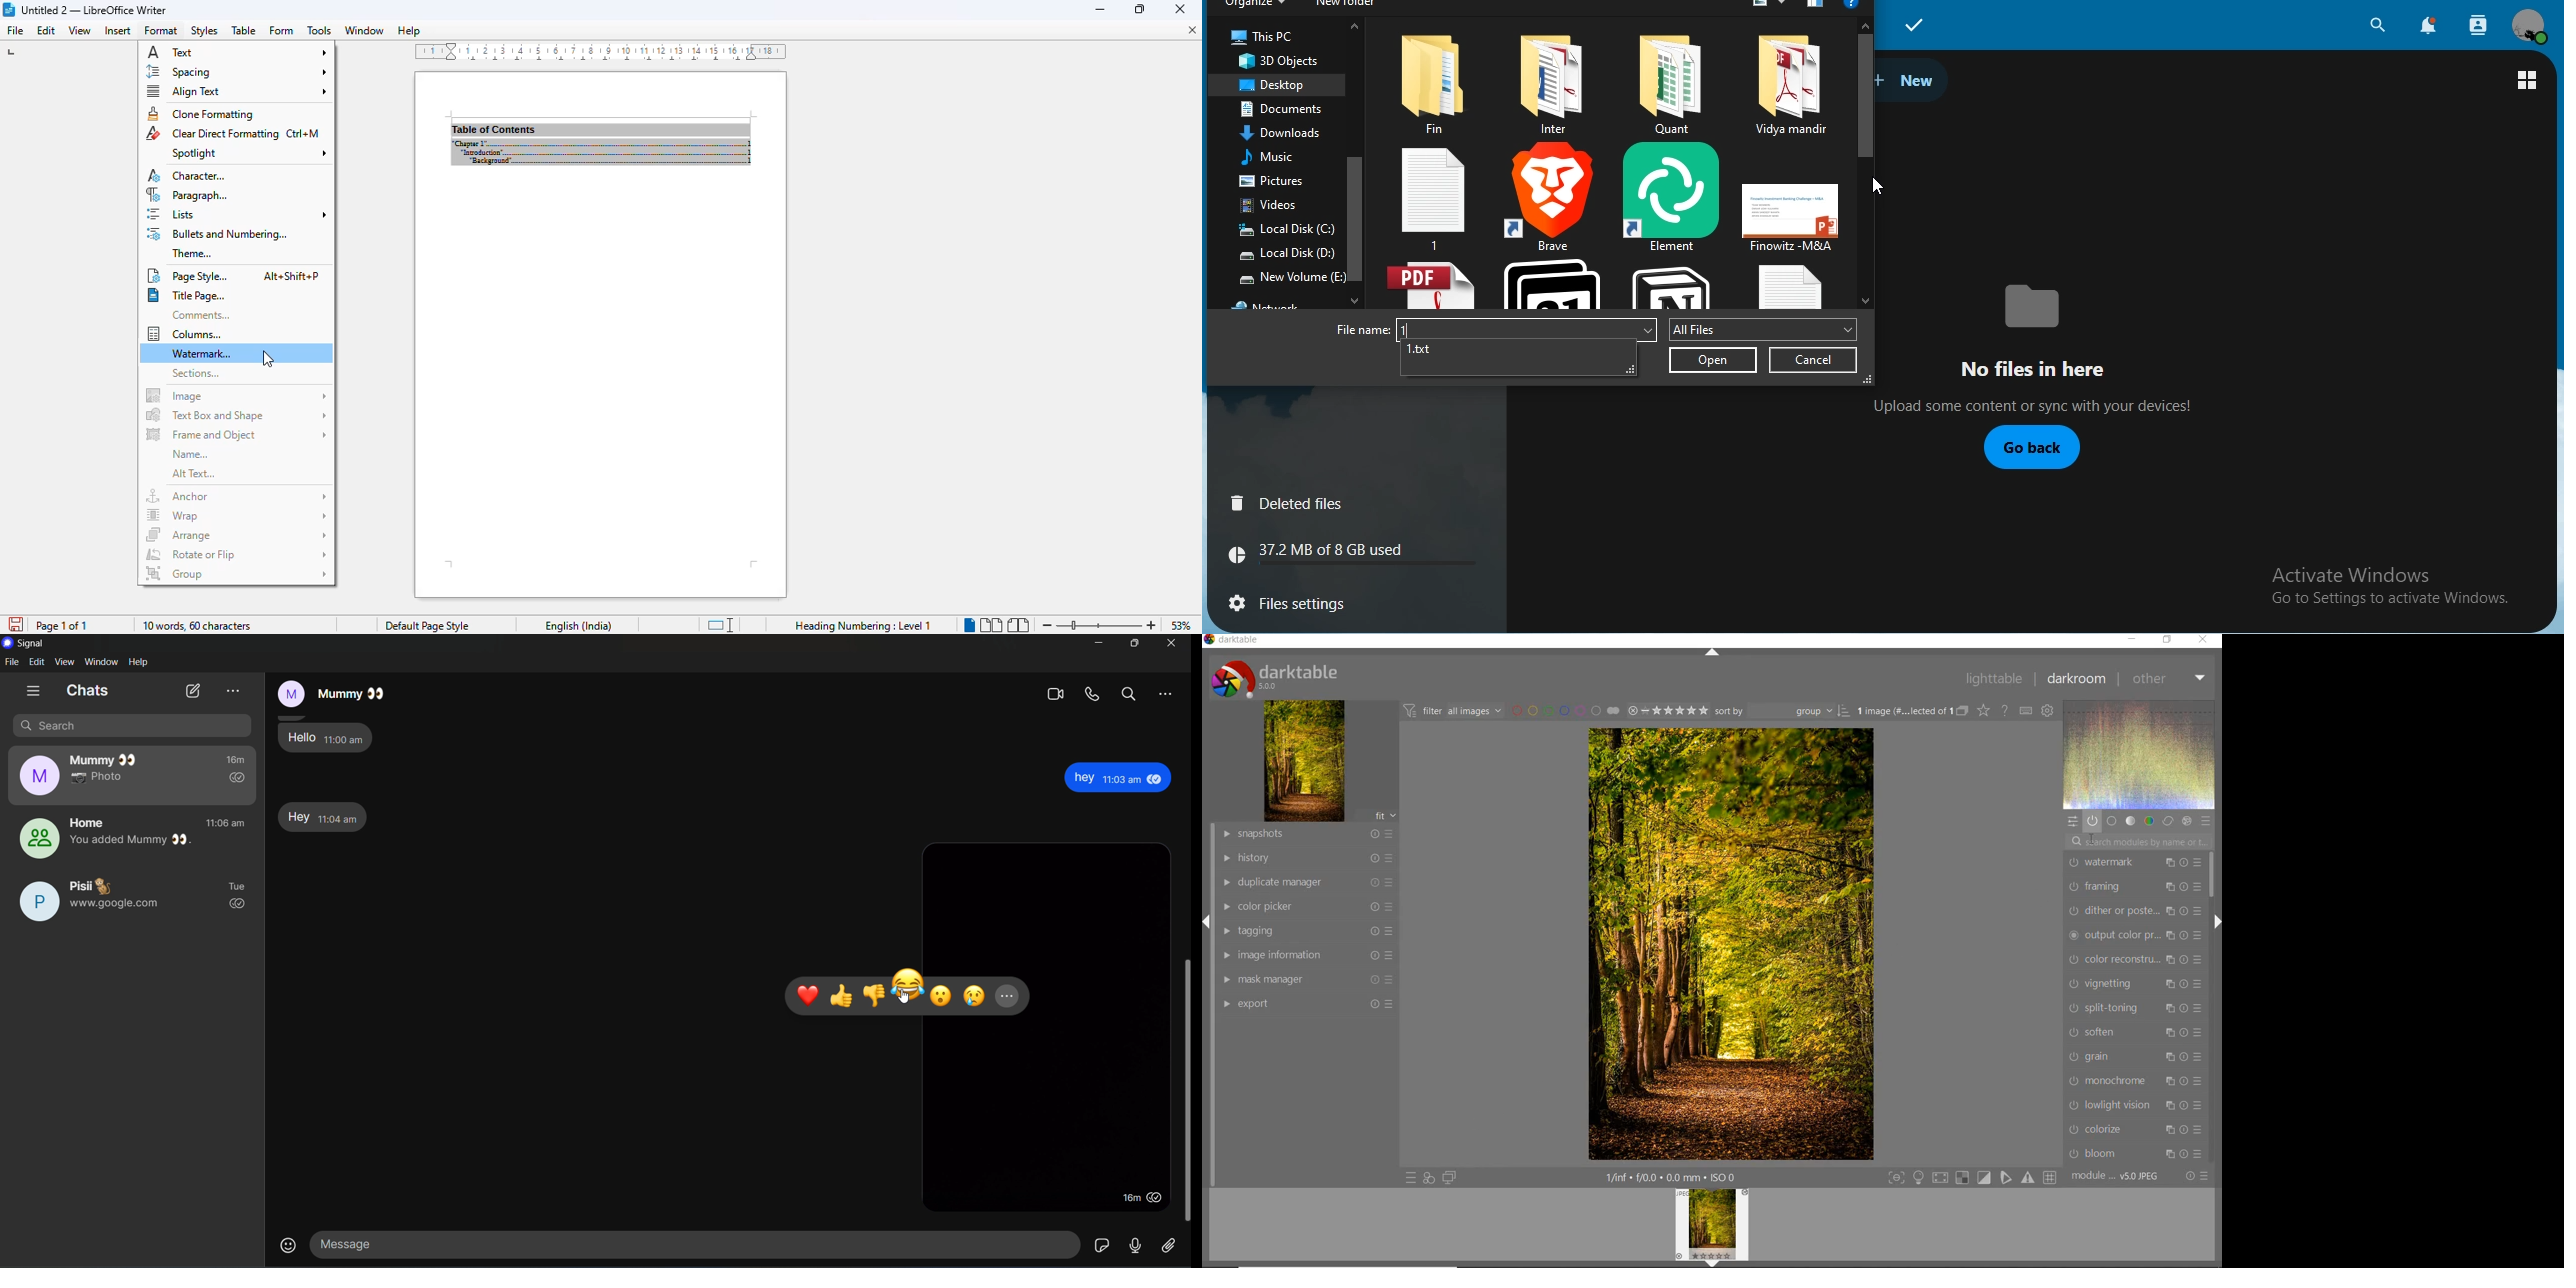 This screenshot has height=1288, width=2576. What do you see at coordinates (2187, 820) in the screenshot?
I see `effect` at bounding box center [2187, 820].